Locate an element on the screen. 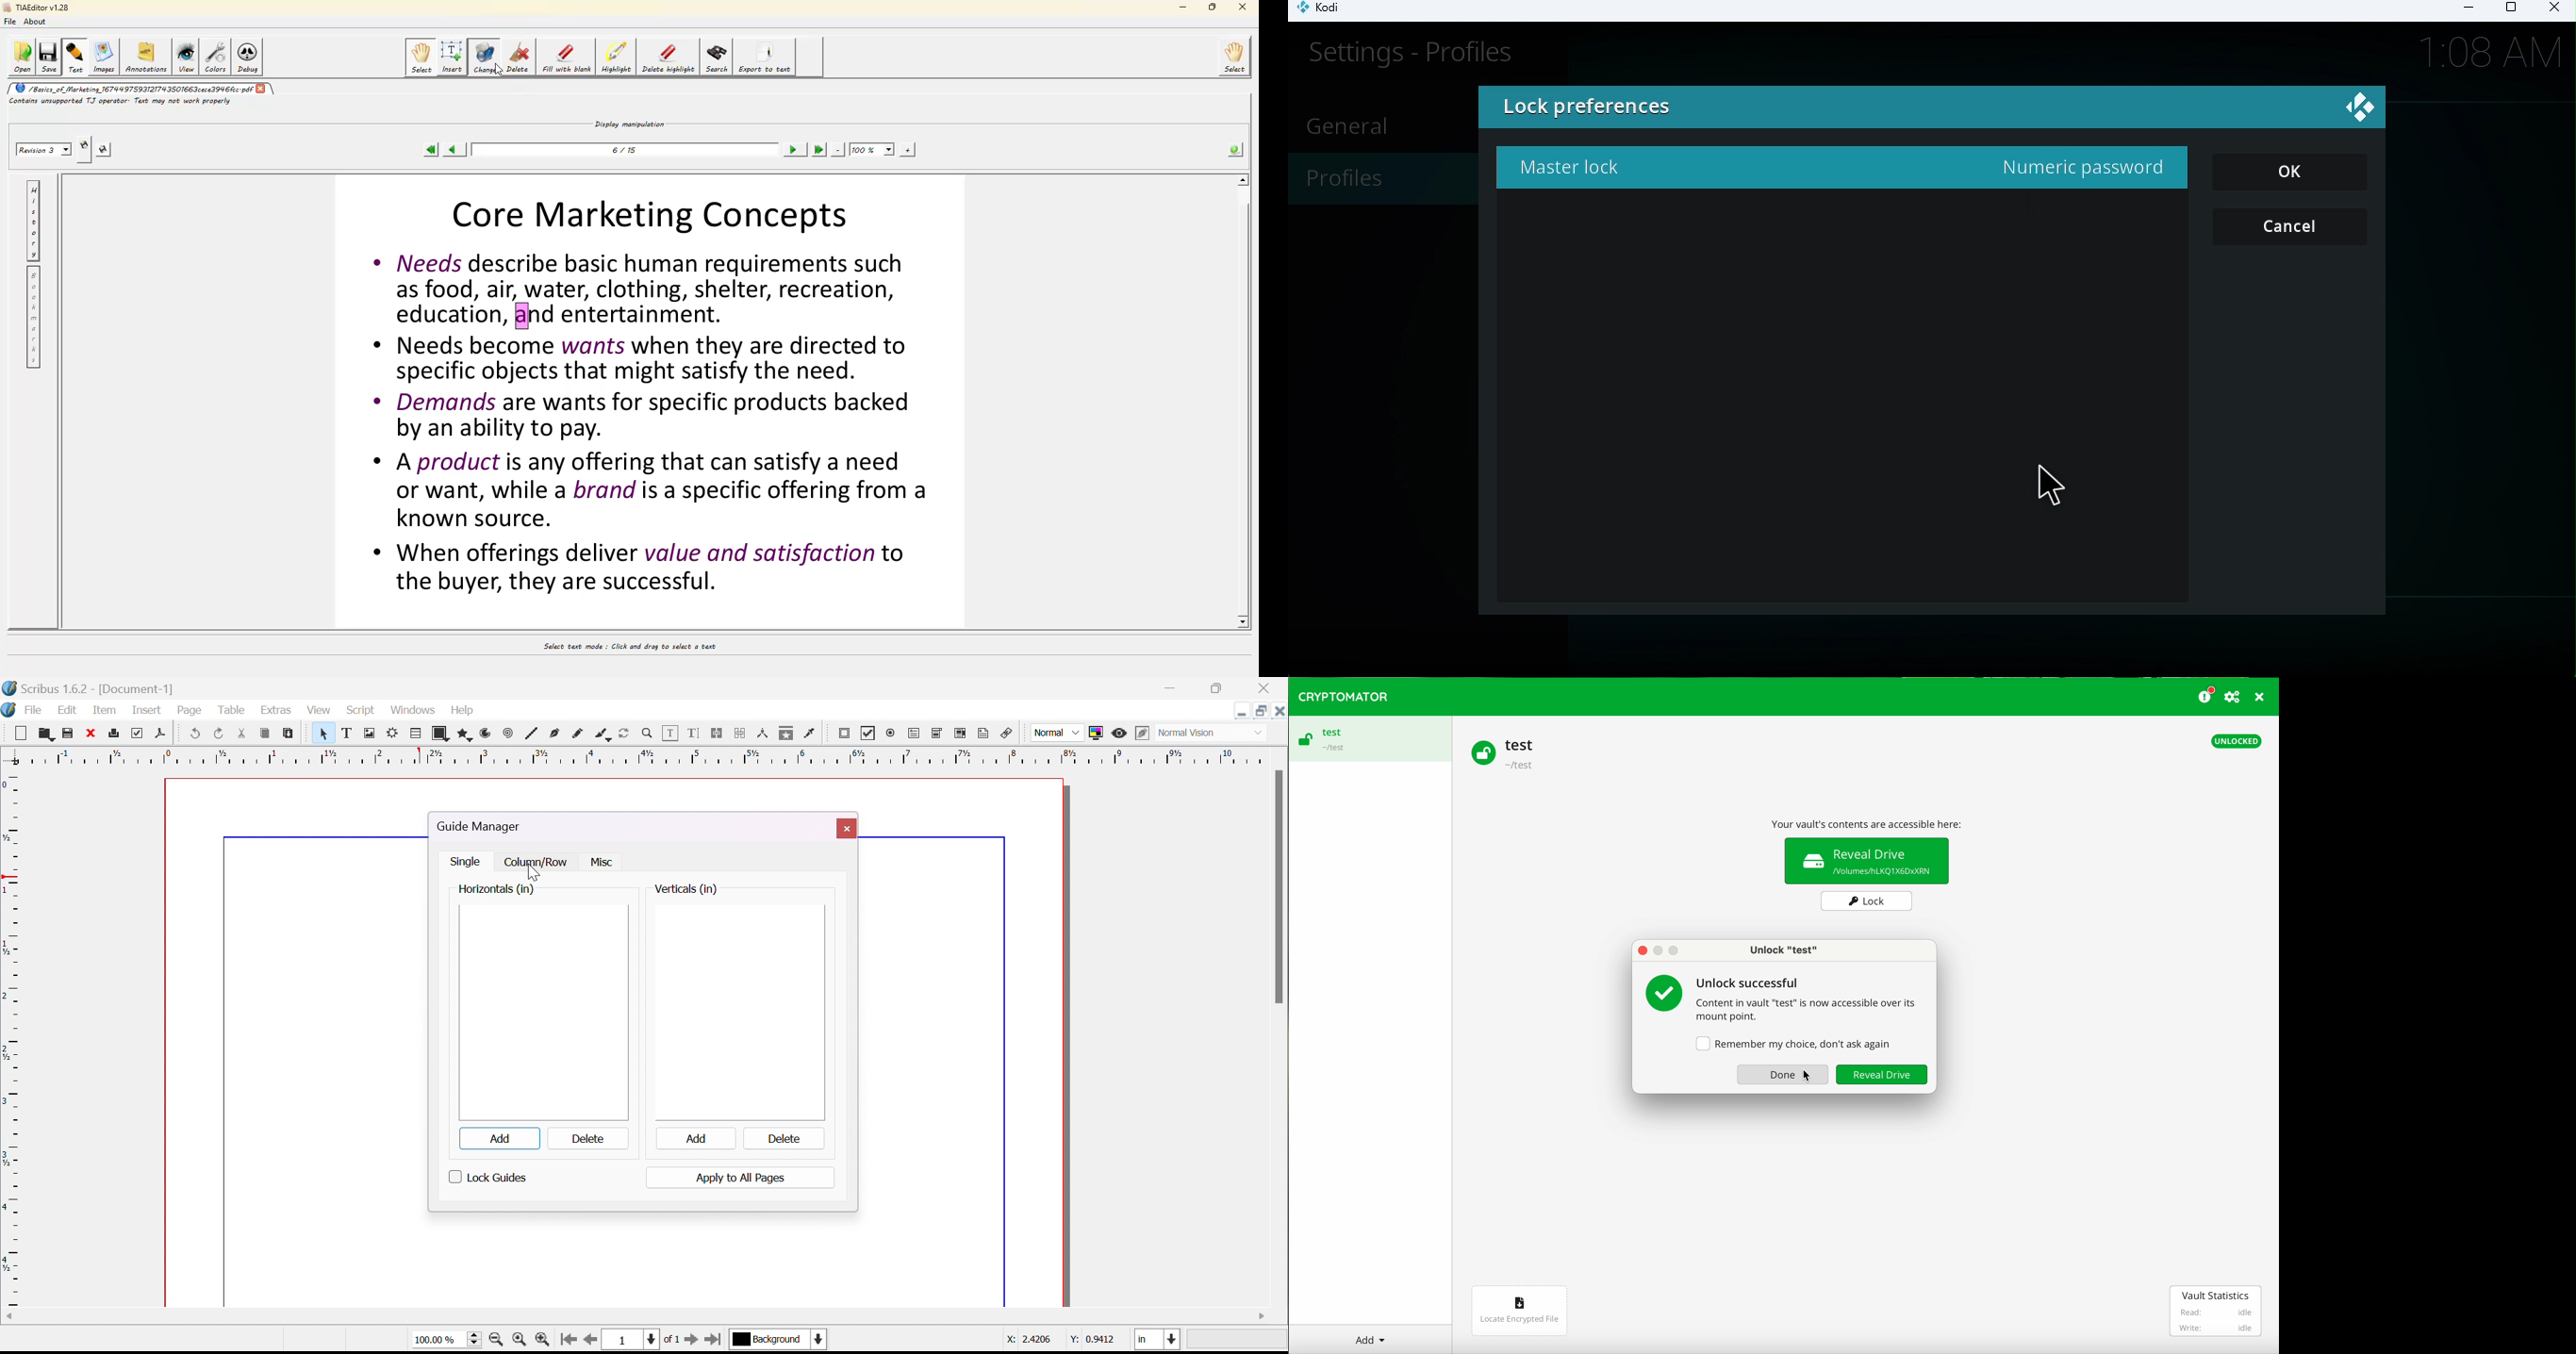 This screenshot has width=2576, height=1372. cut is located at coordinates (242, 732).